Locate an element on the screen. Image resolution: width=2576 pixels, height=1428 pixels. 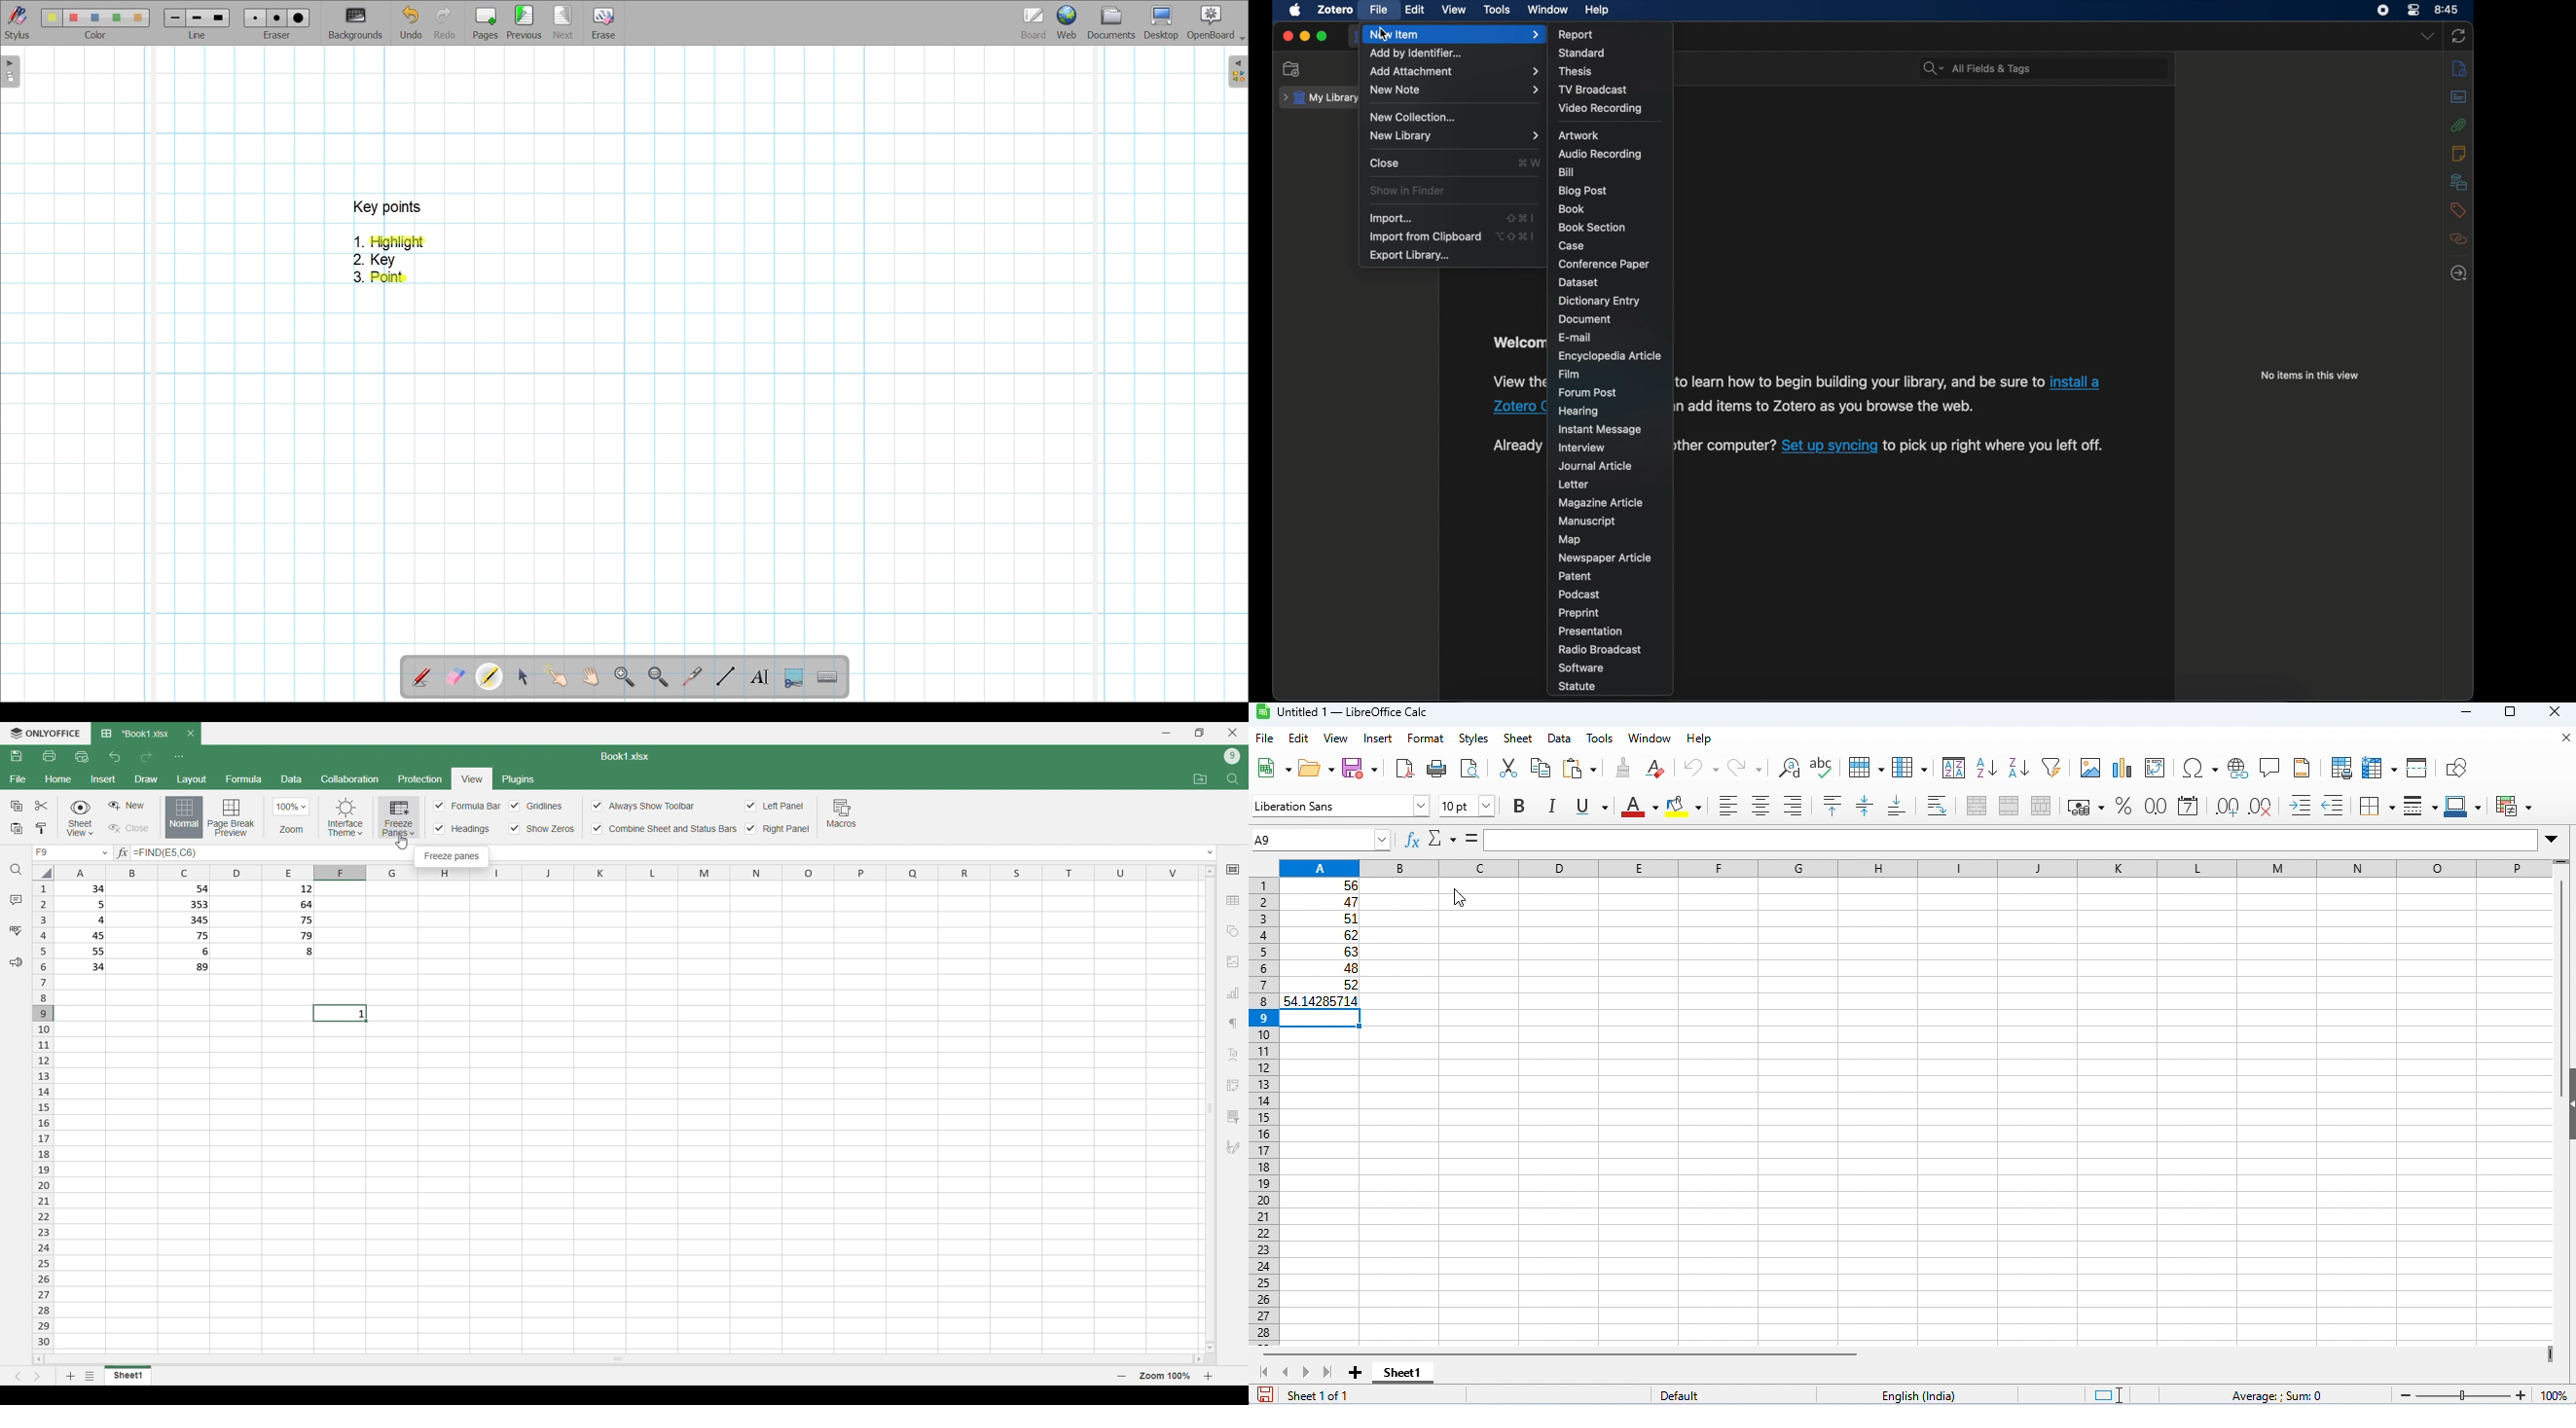
Close tab is located at coordinates (191, 733).